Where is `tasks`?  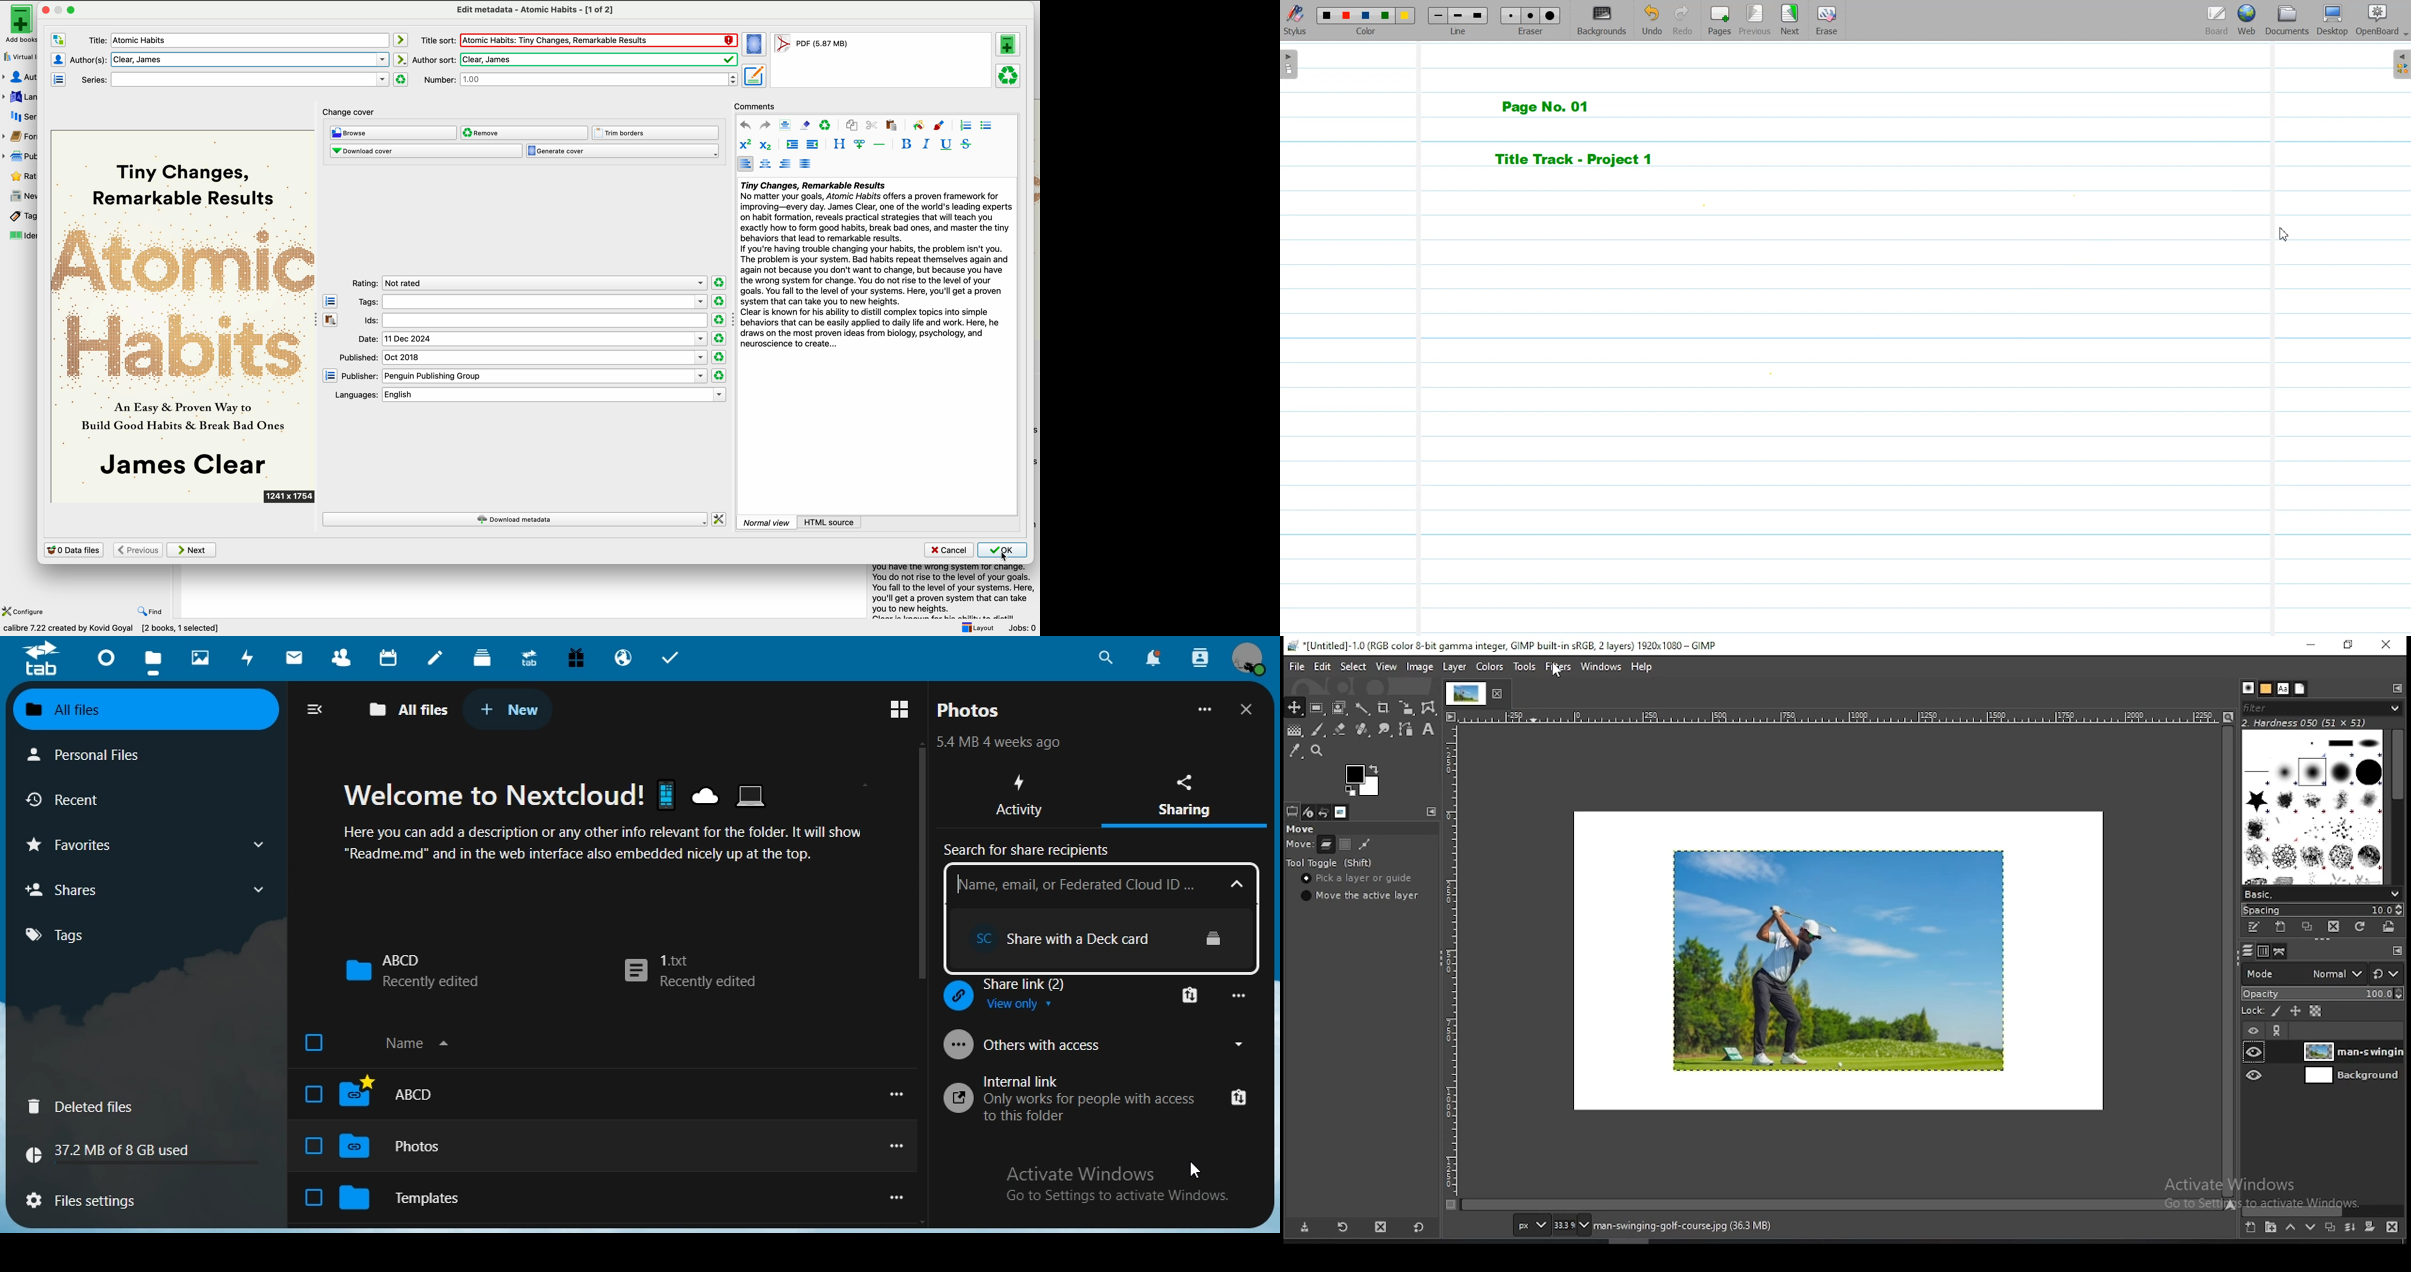 tasks is located at coordinates (672, 659).